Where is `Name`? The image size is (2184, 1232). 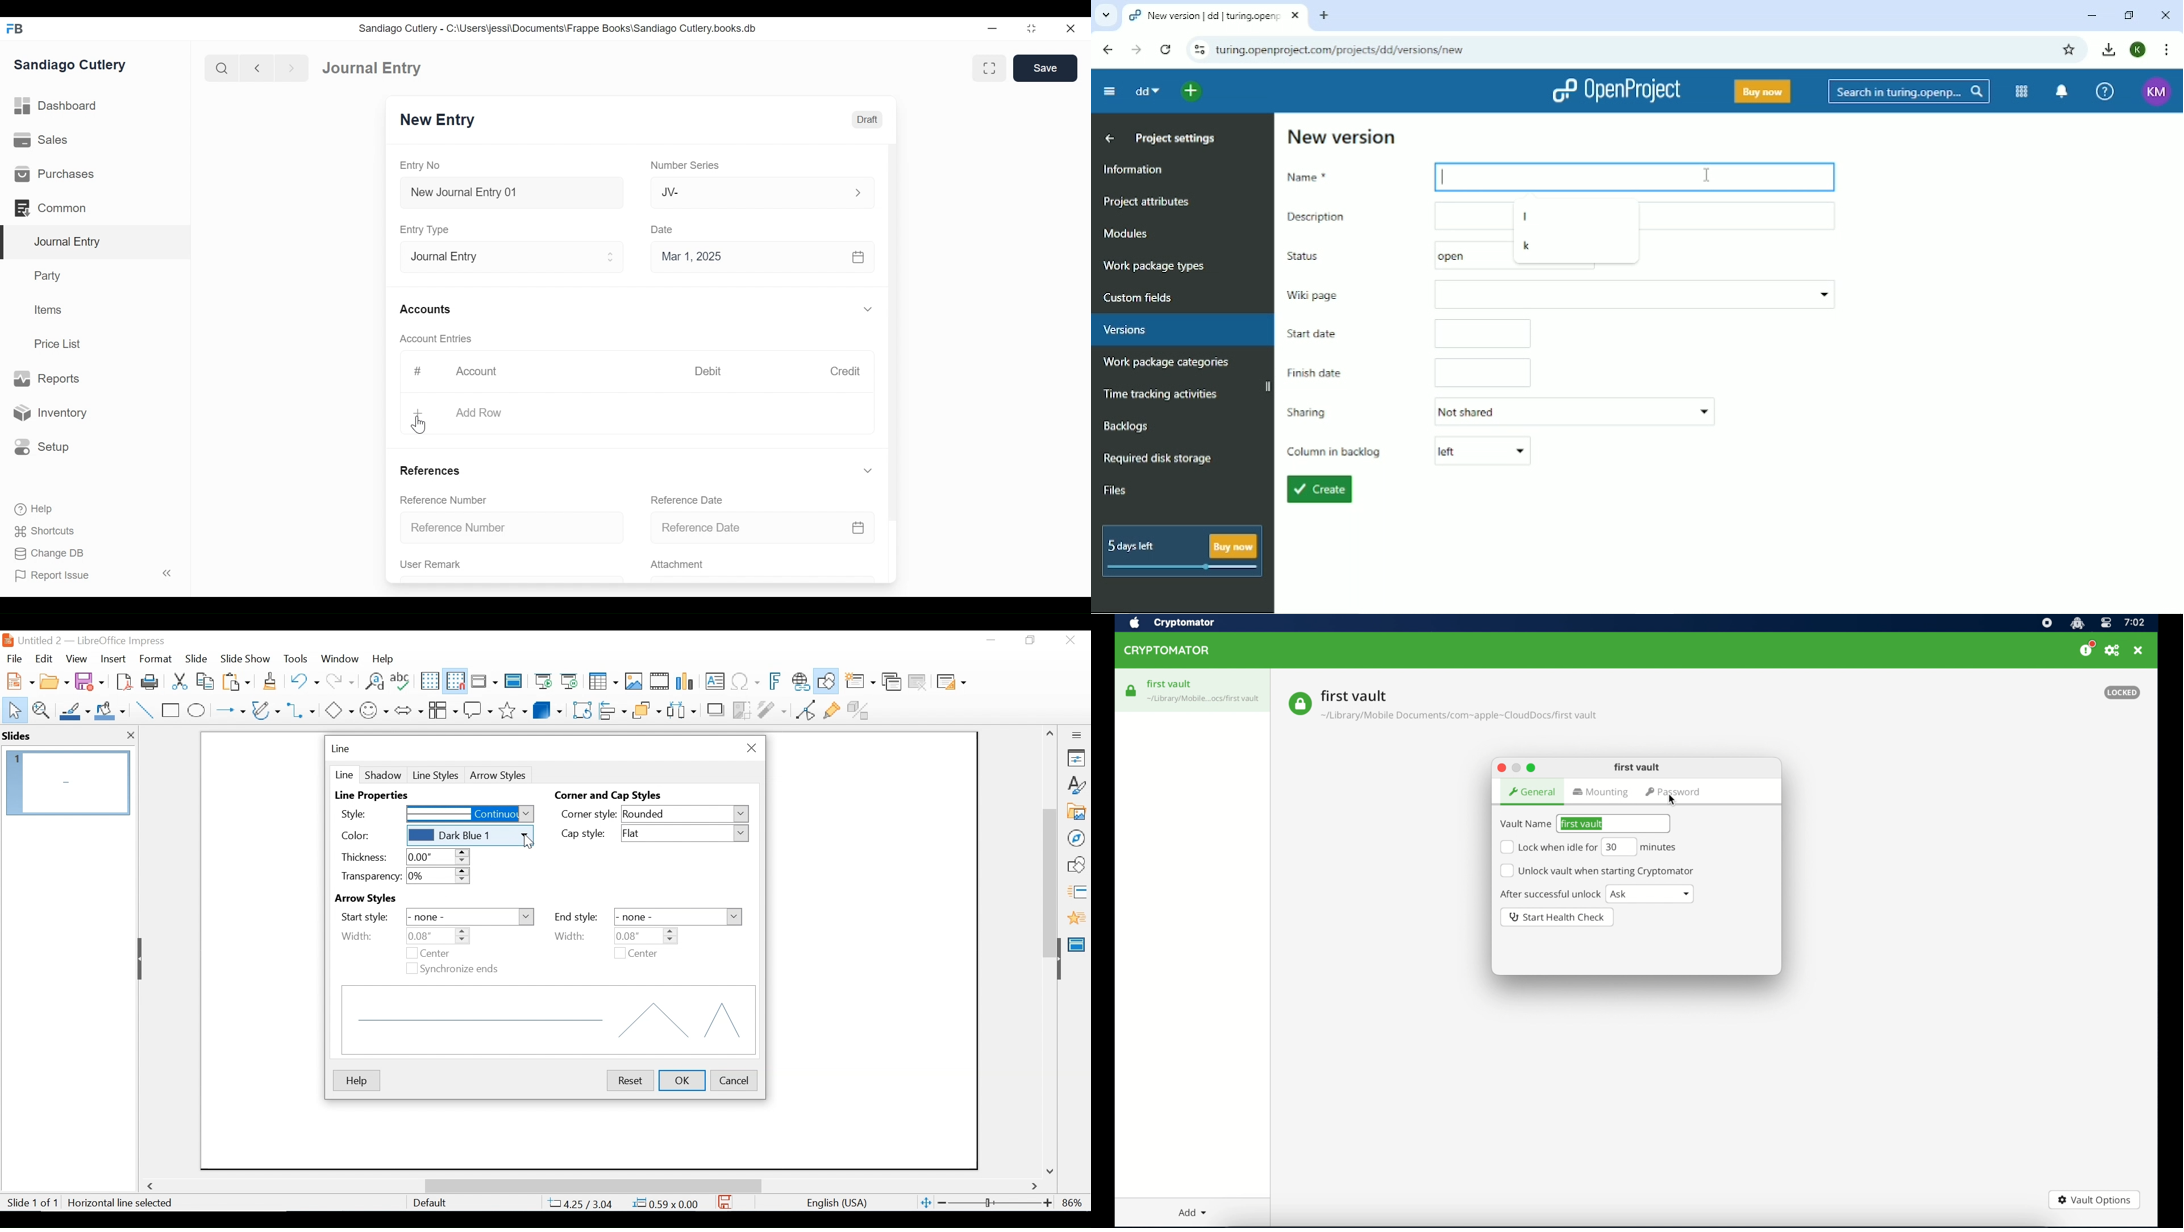
Name is located at coordinates (1344, 177).